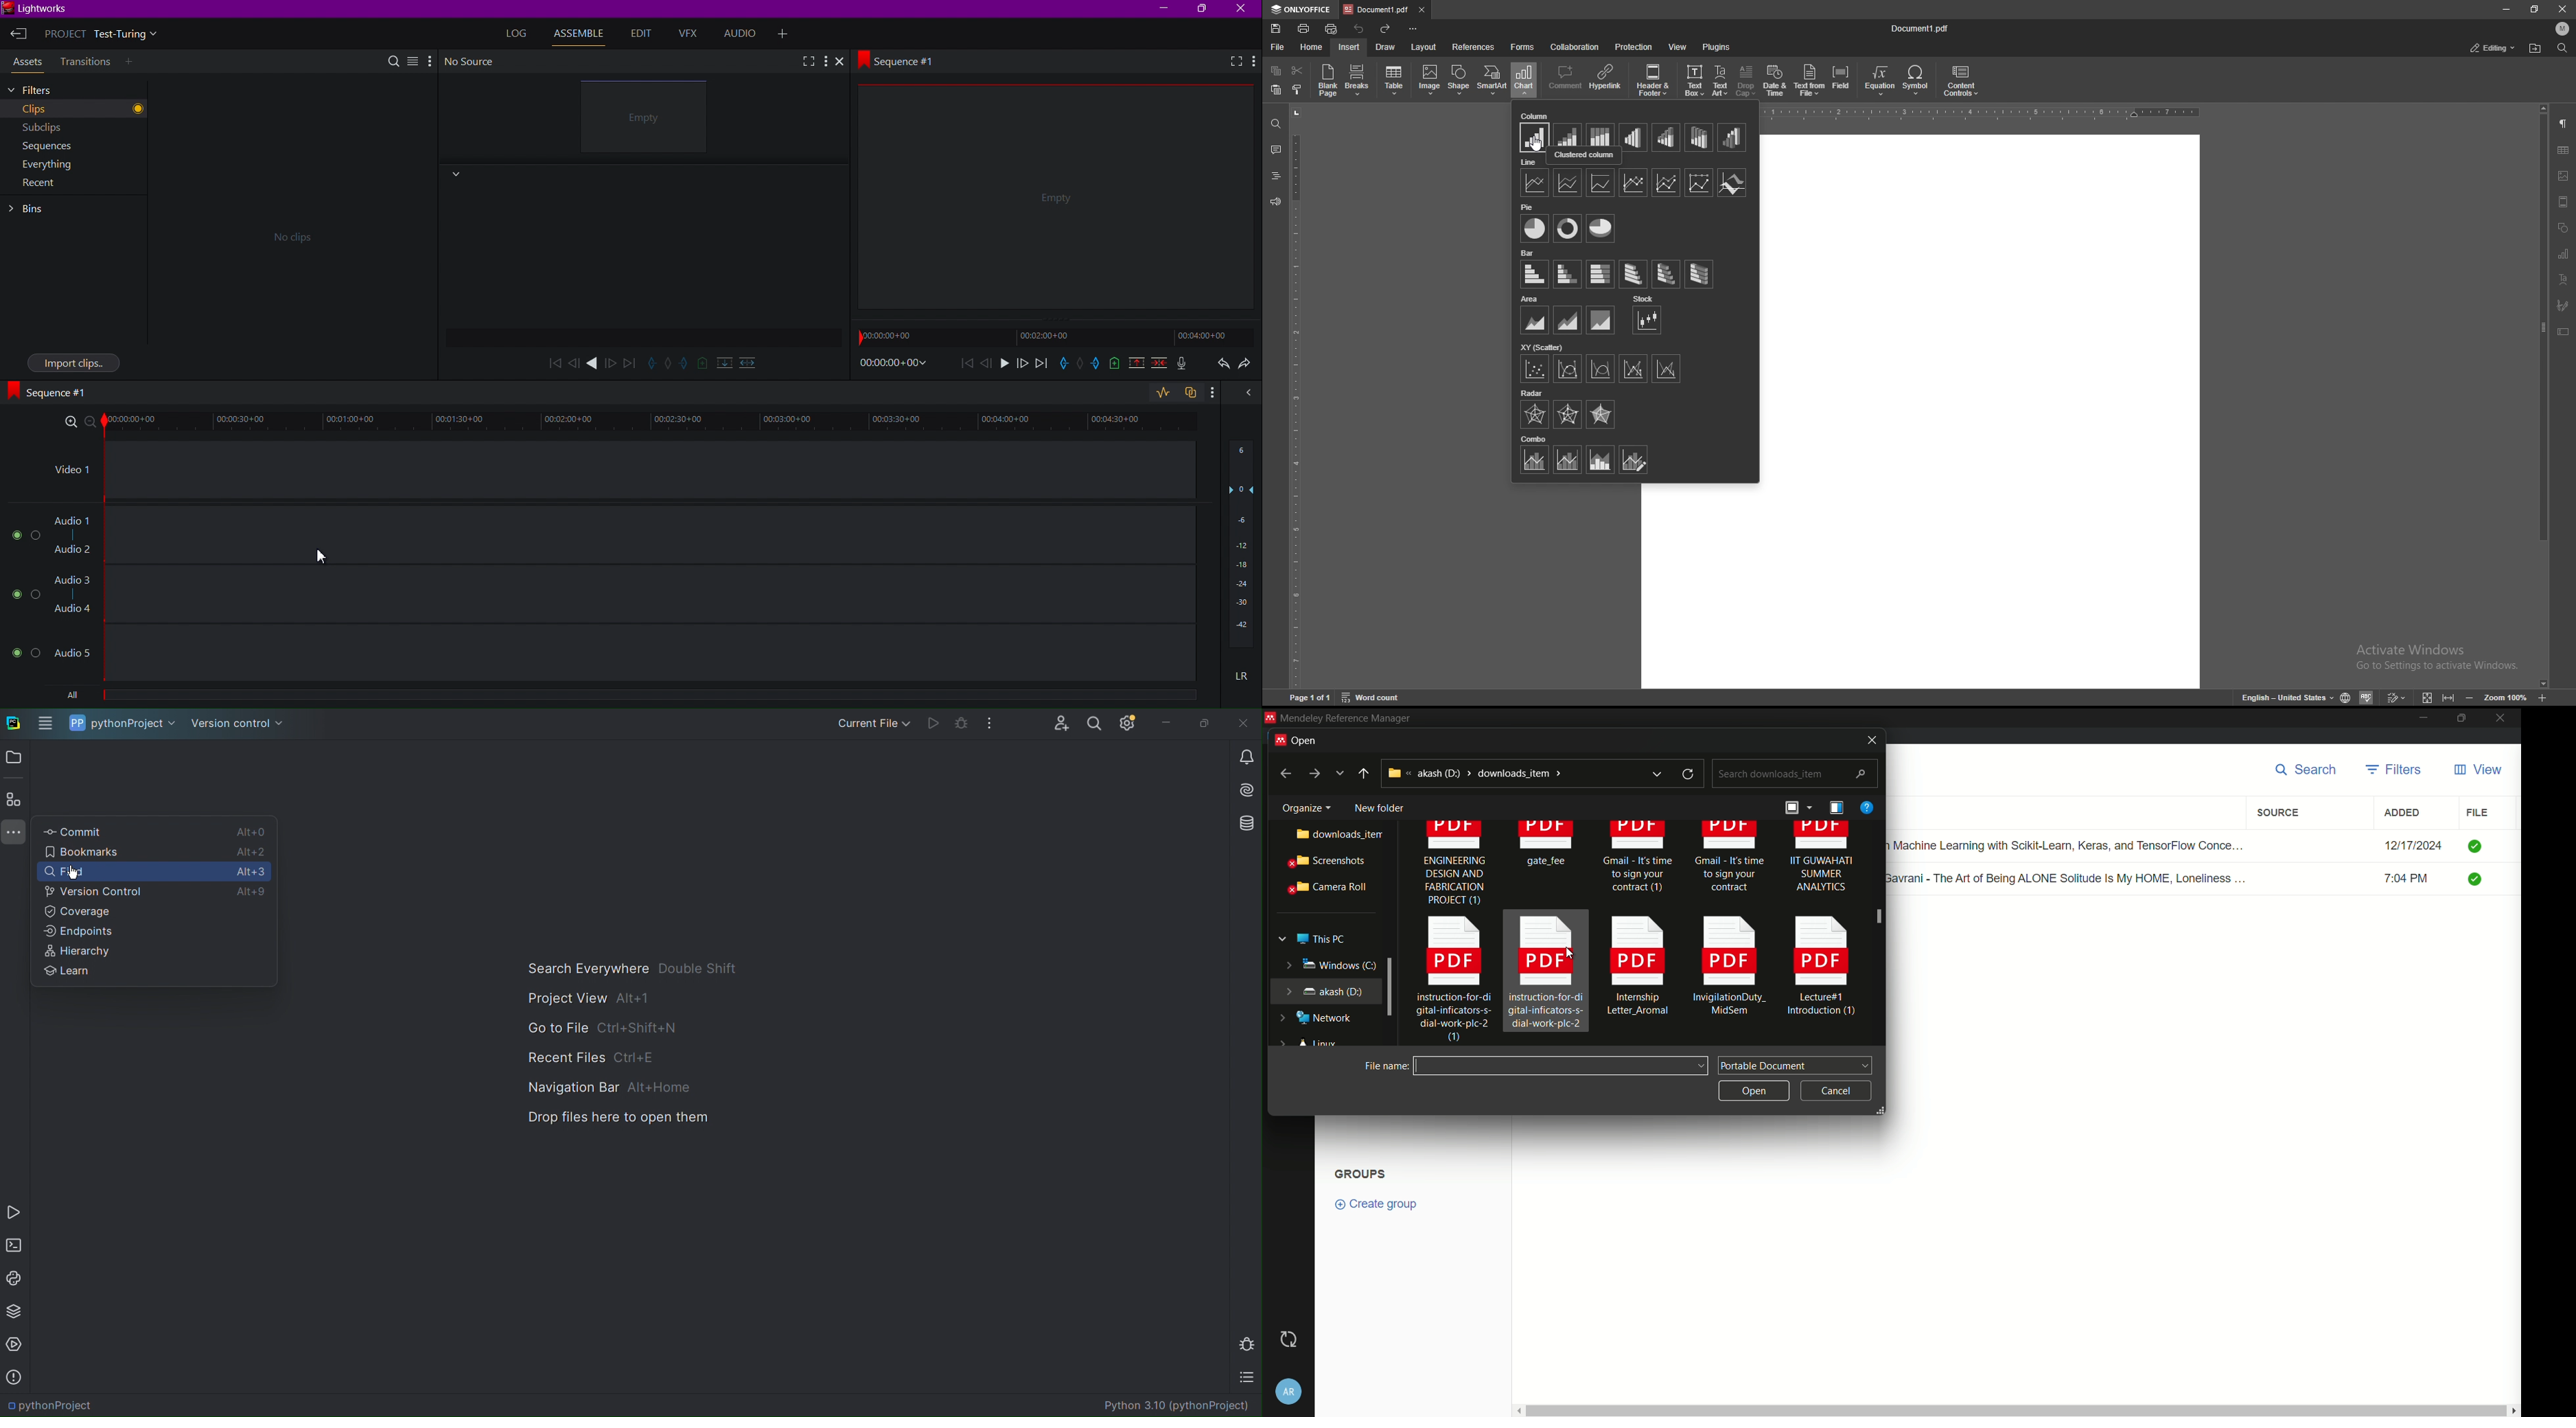  What do you see at coordinates (2073, 842) in the screenshot?
I see `Hands-on Machine Learning with Scikit-Learn, Keras, and TensorFlow Conce...` at bounding box center [2073, 842].